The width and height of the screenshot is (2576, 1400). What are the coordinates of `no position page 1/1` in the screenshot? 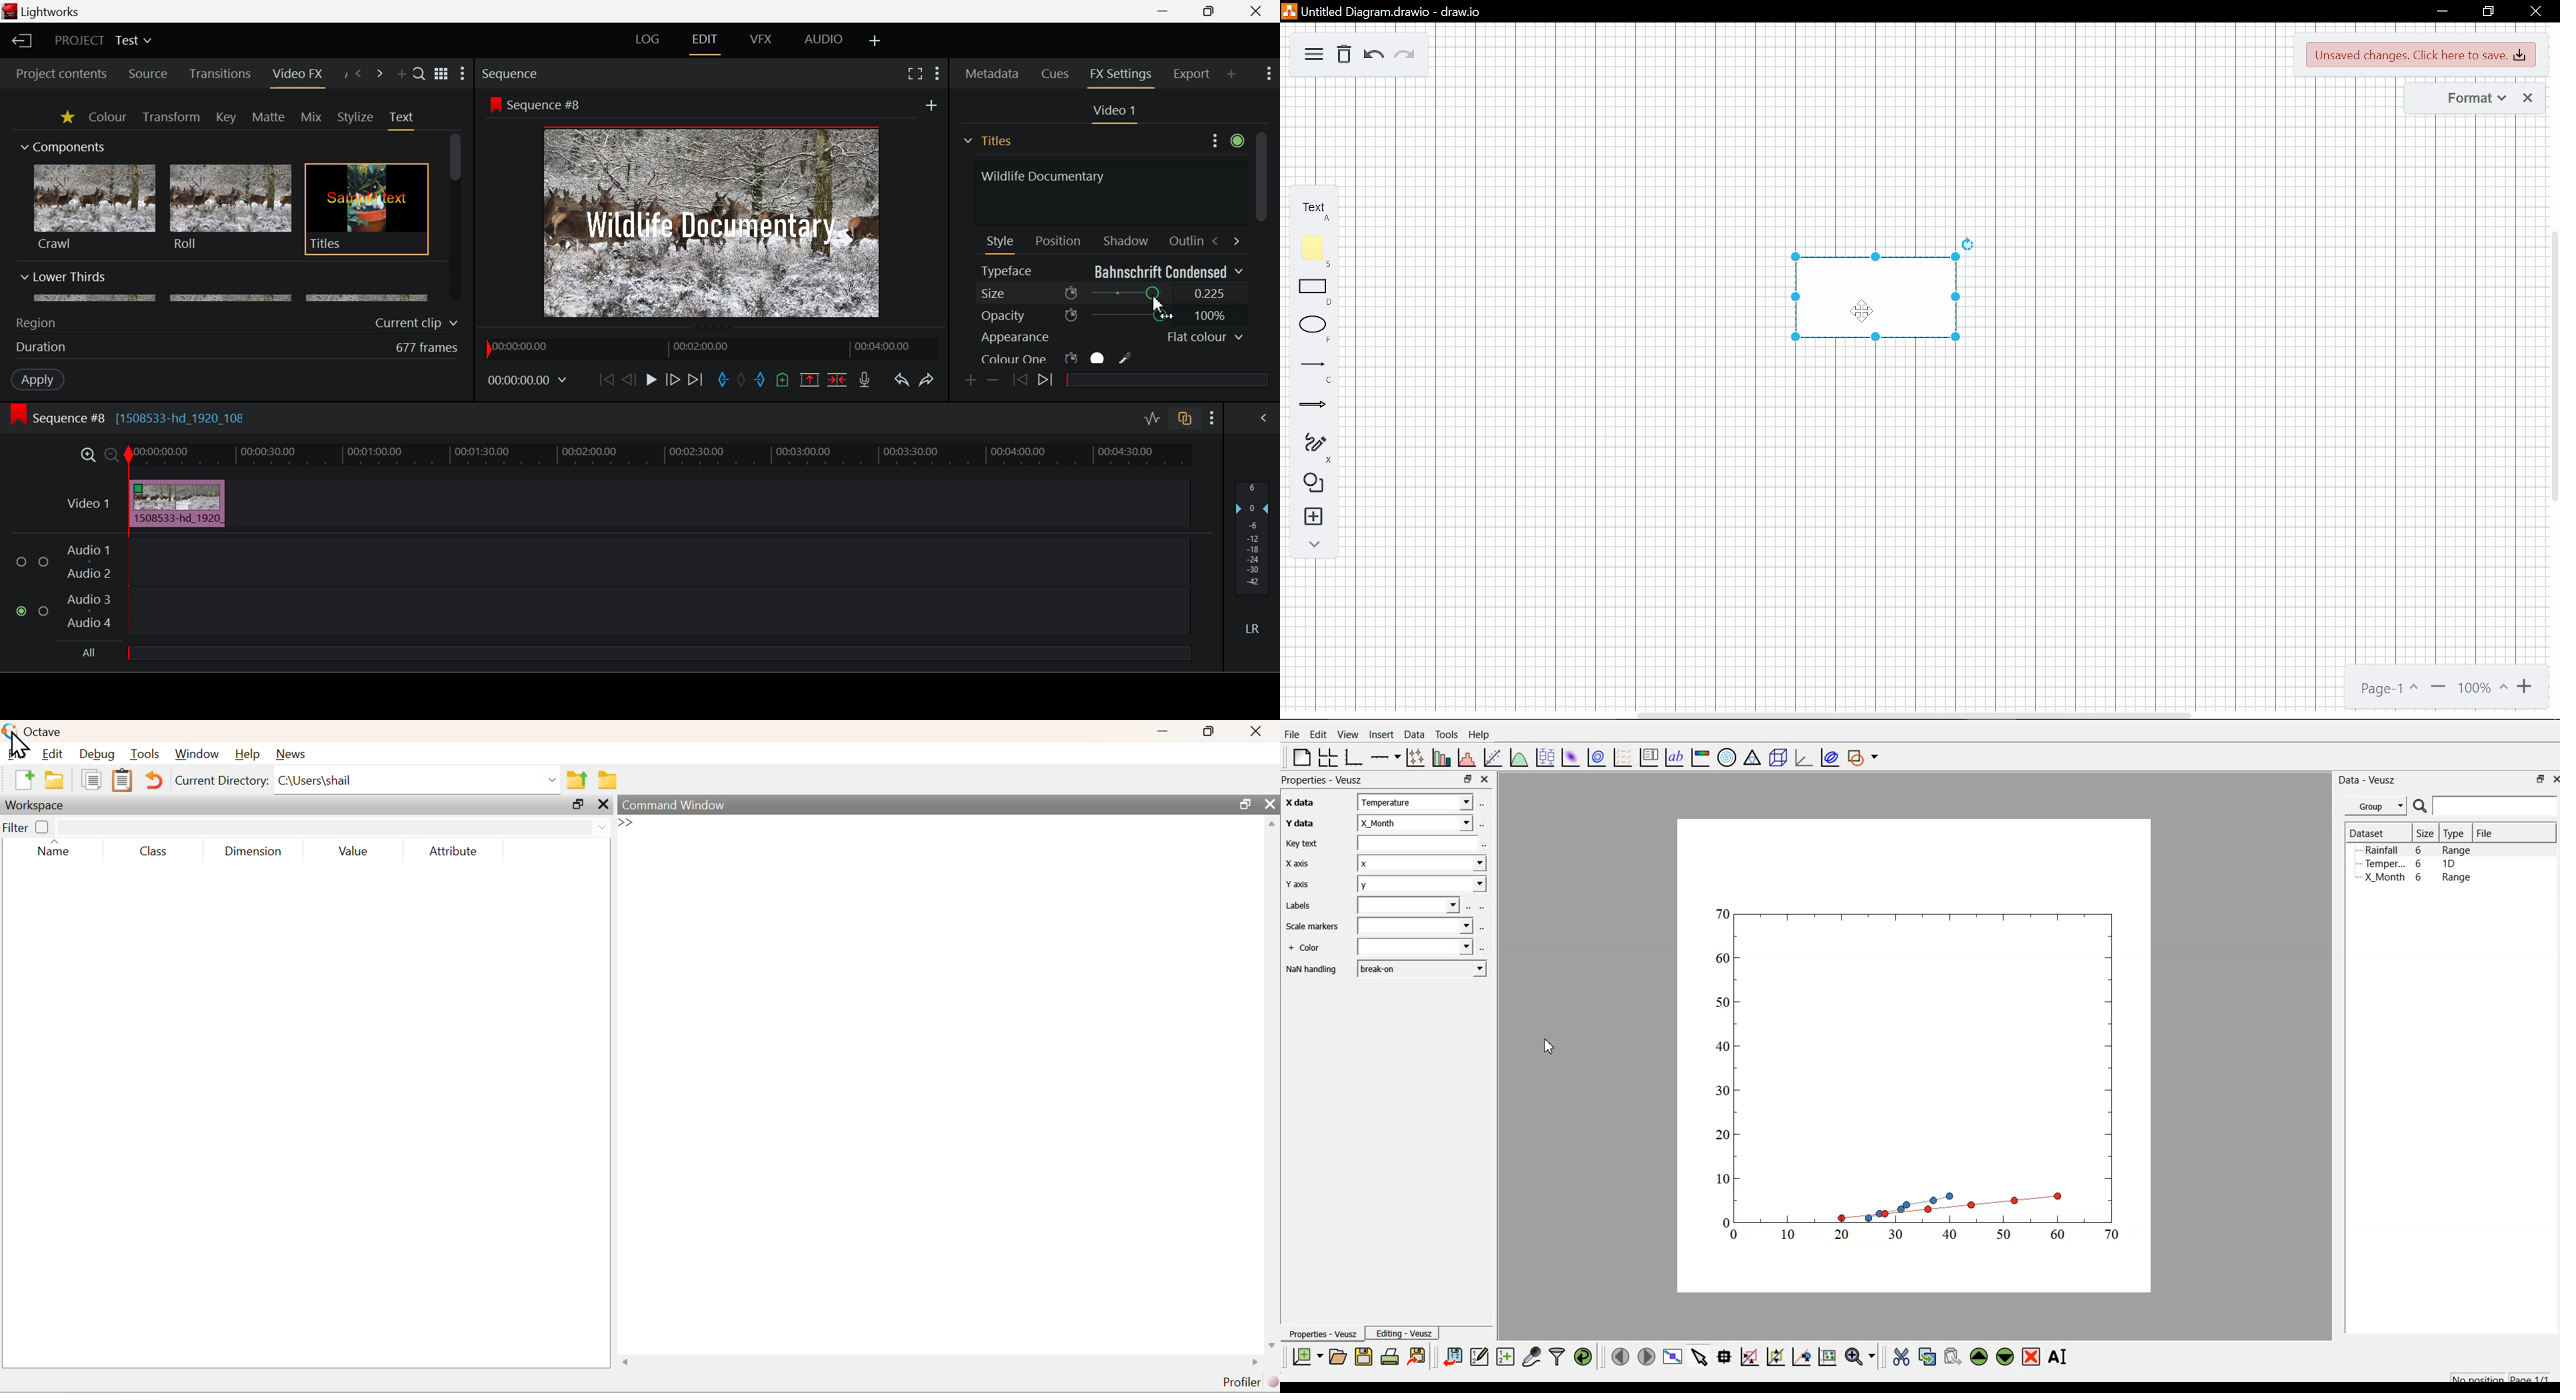 It's located at (2500, 1375).